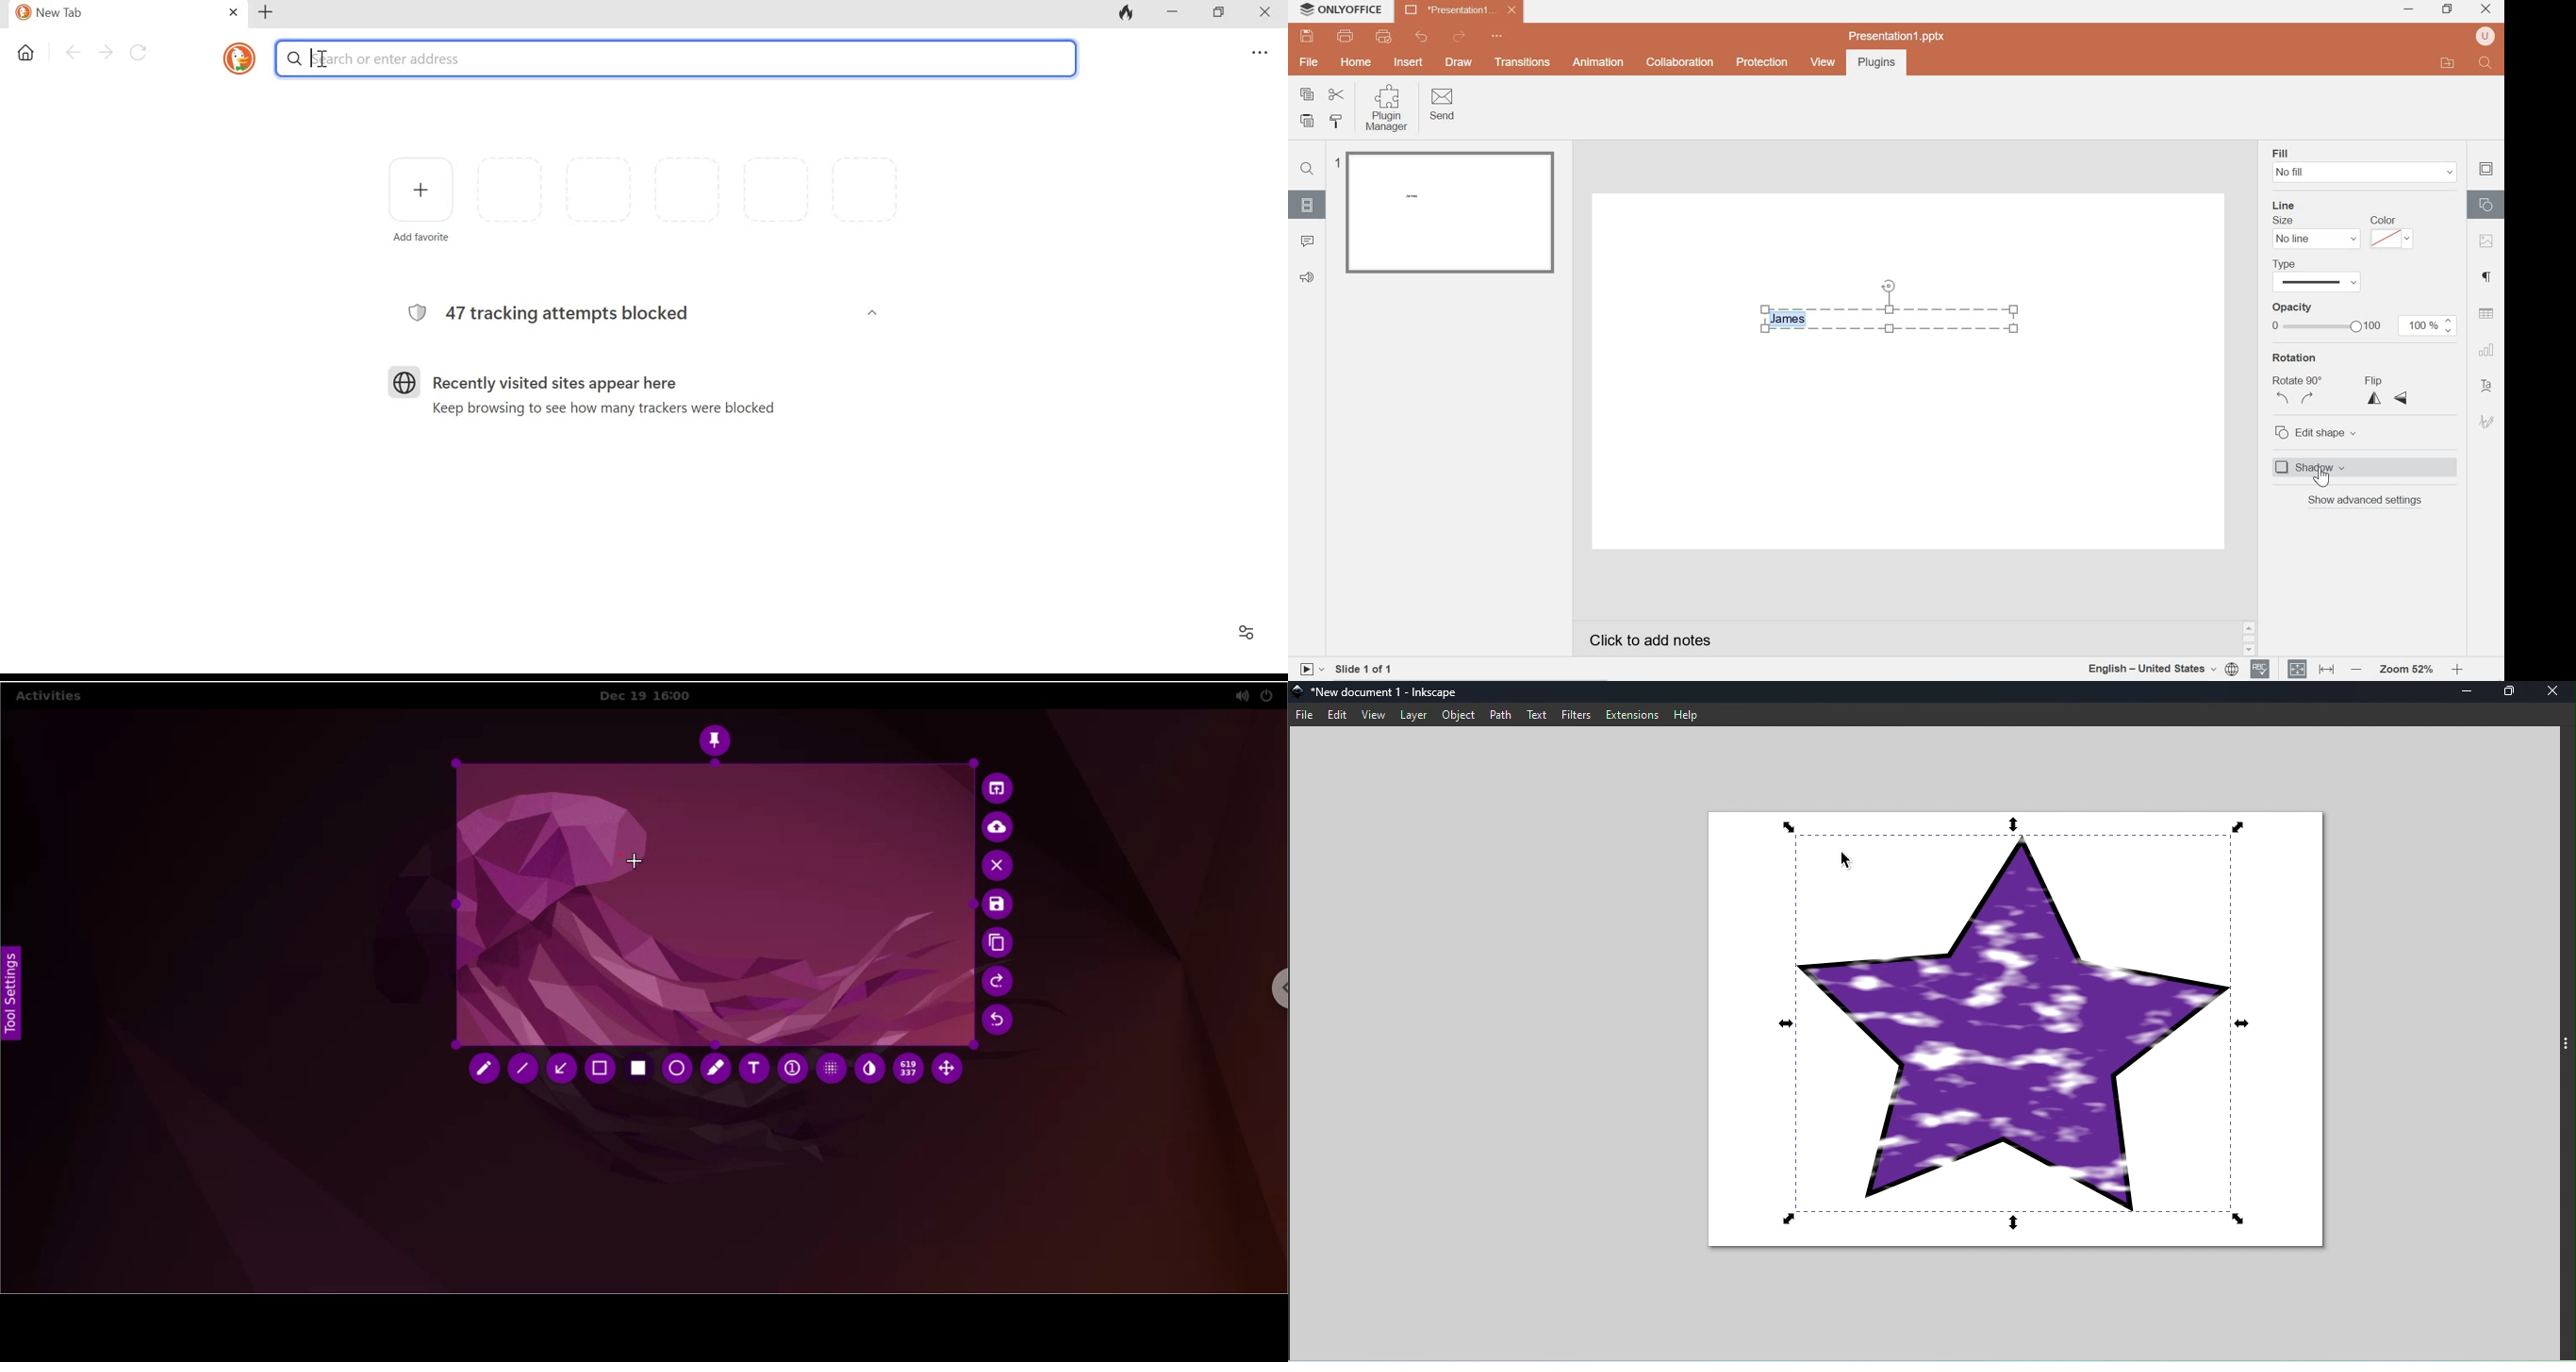  I want to click on object, so click(1461, 715).